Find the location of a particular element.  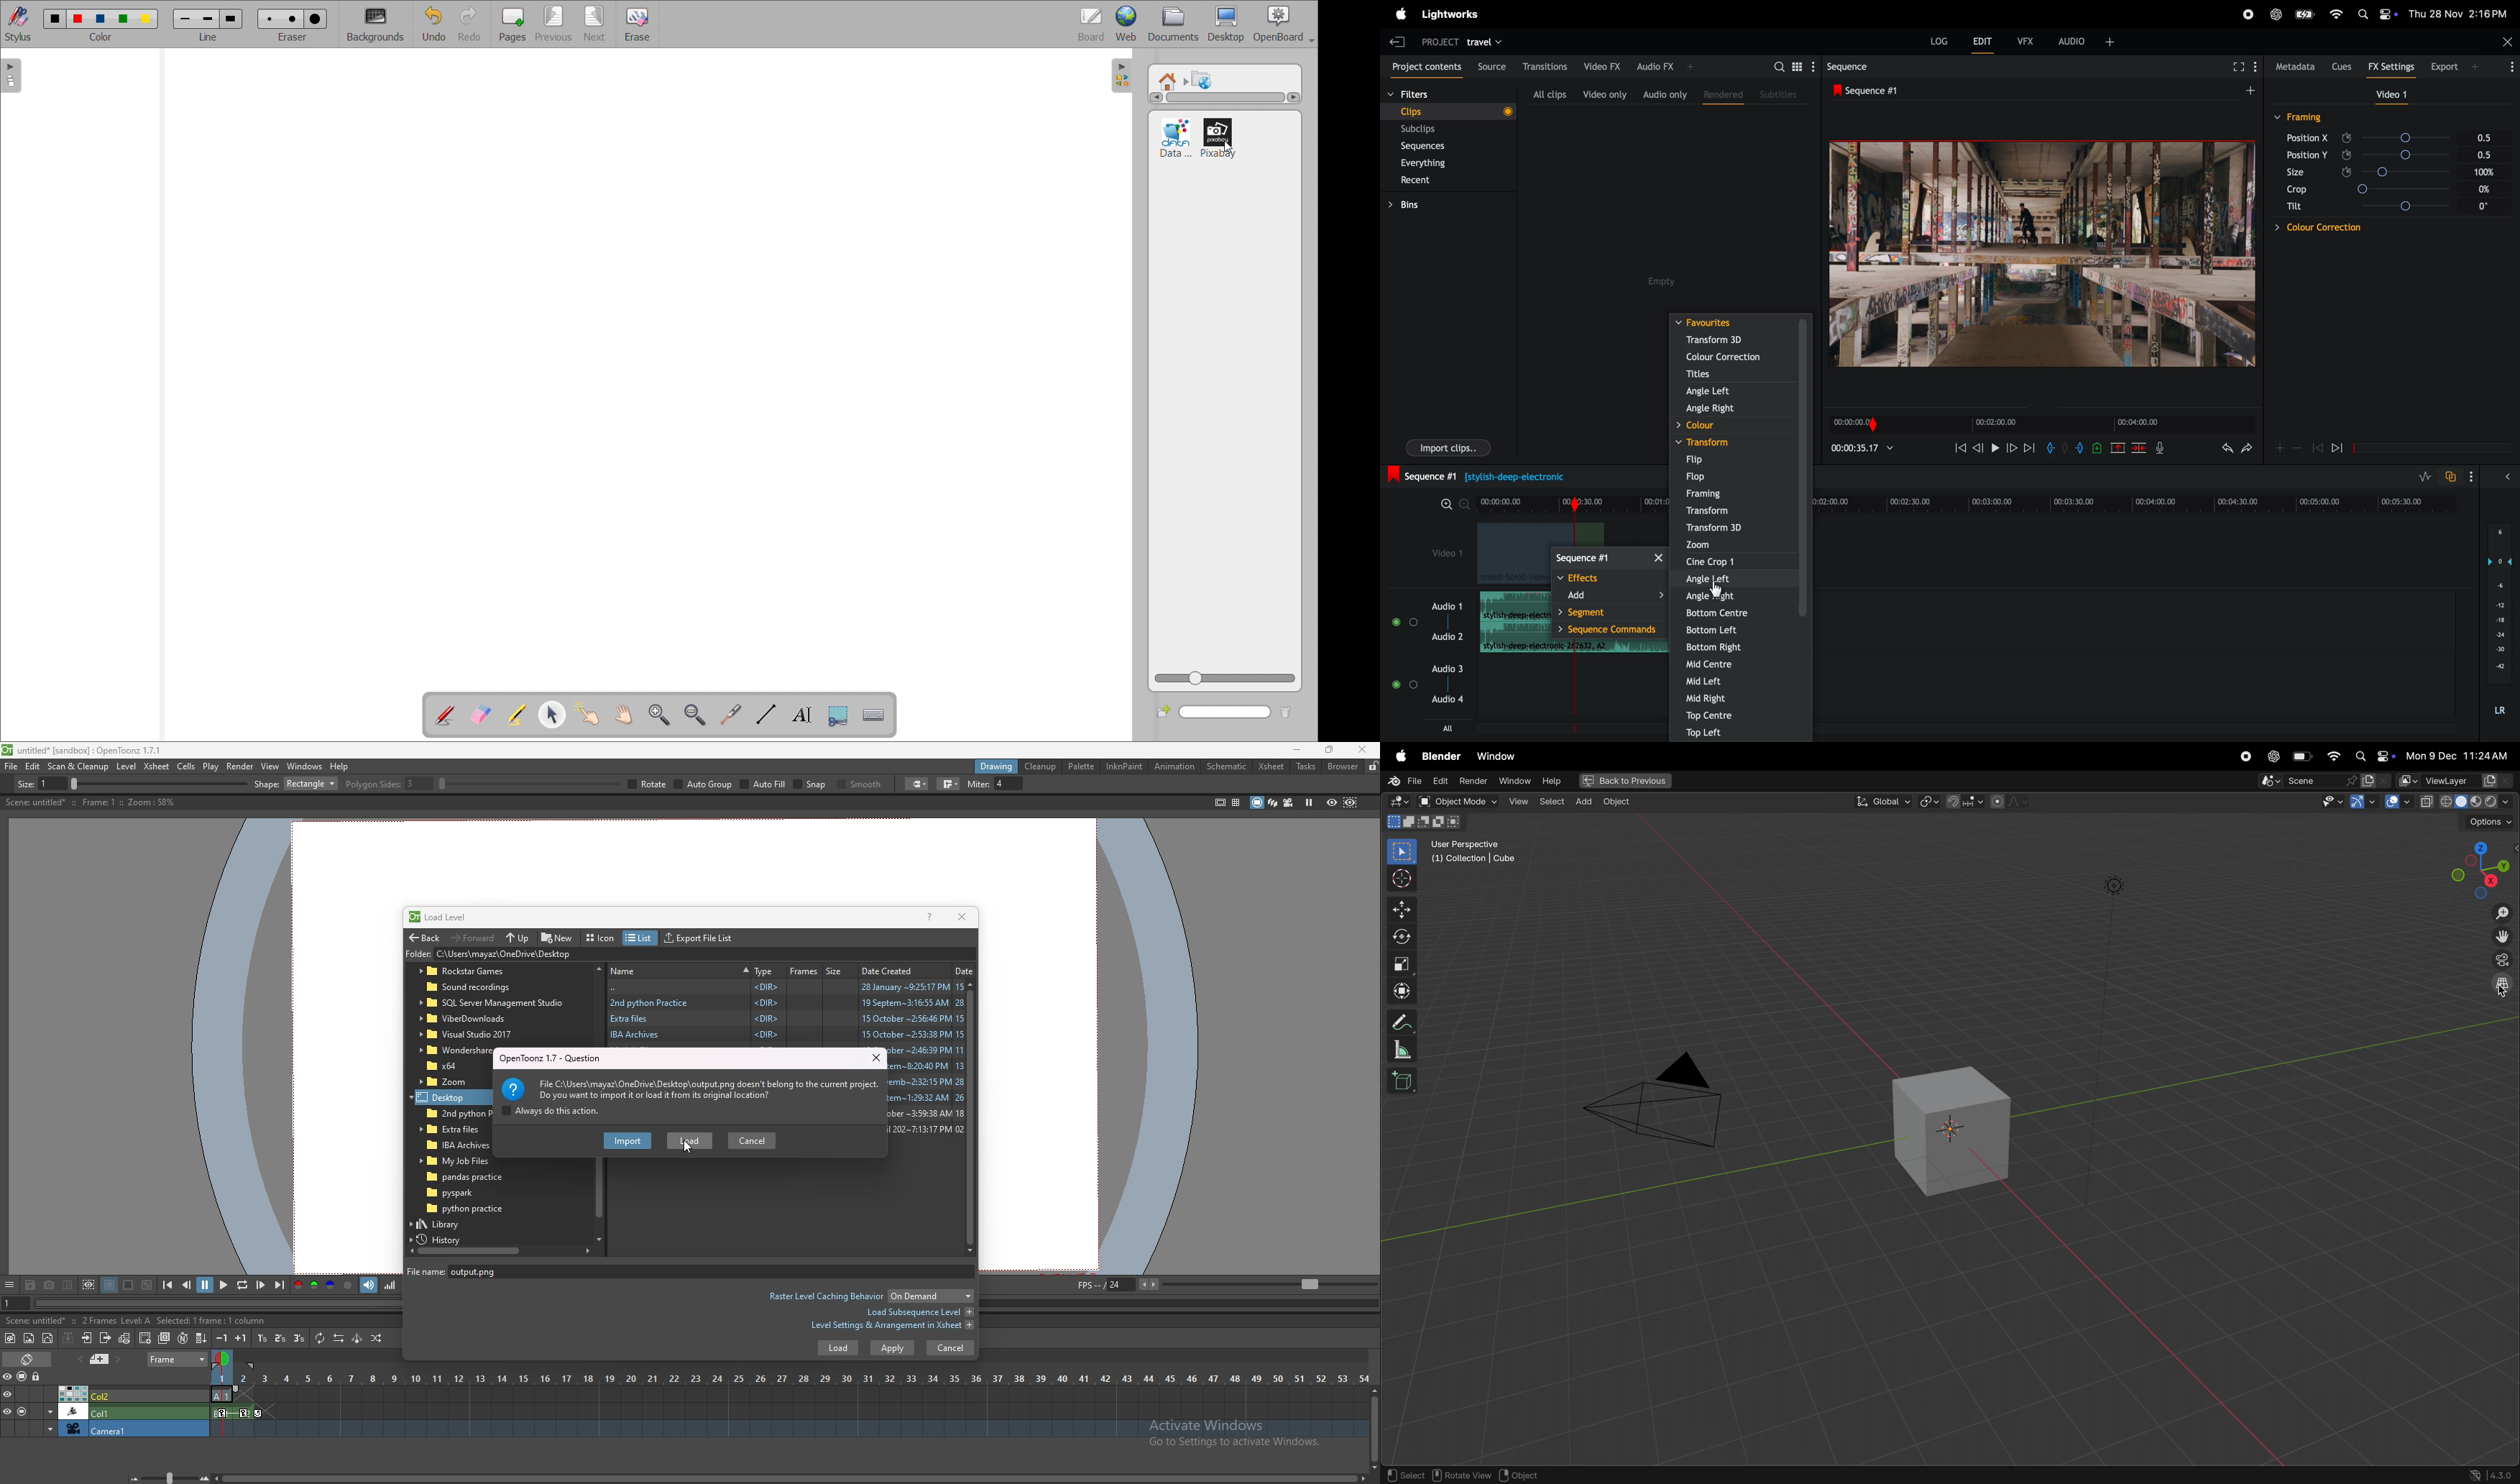

colour is located at coordinates (1730, 426).